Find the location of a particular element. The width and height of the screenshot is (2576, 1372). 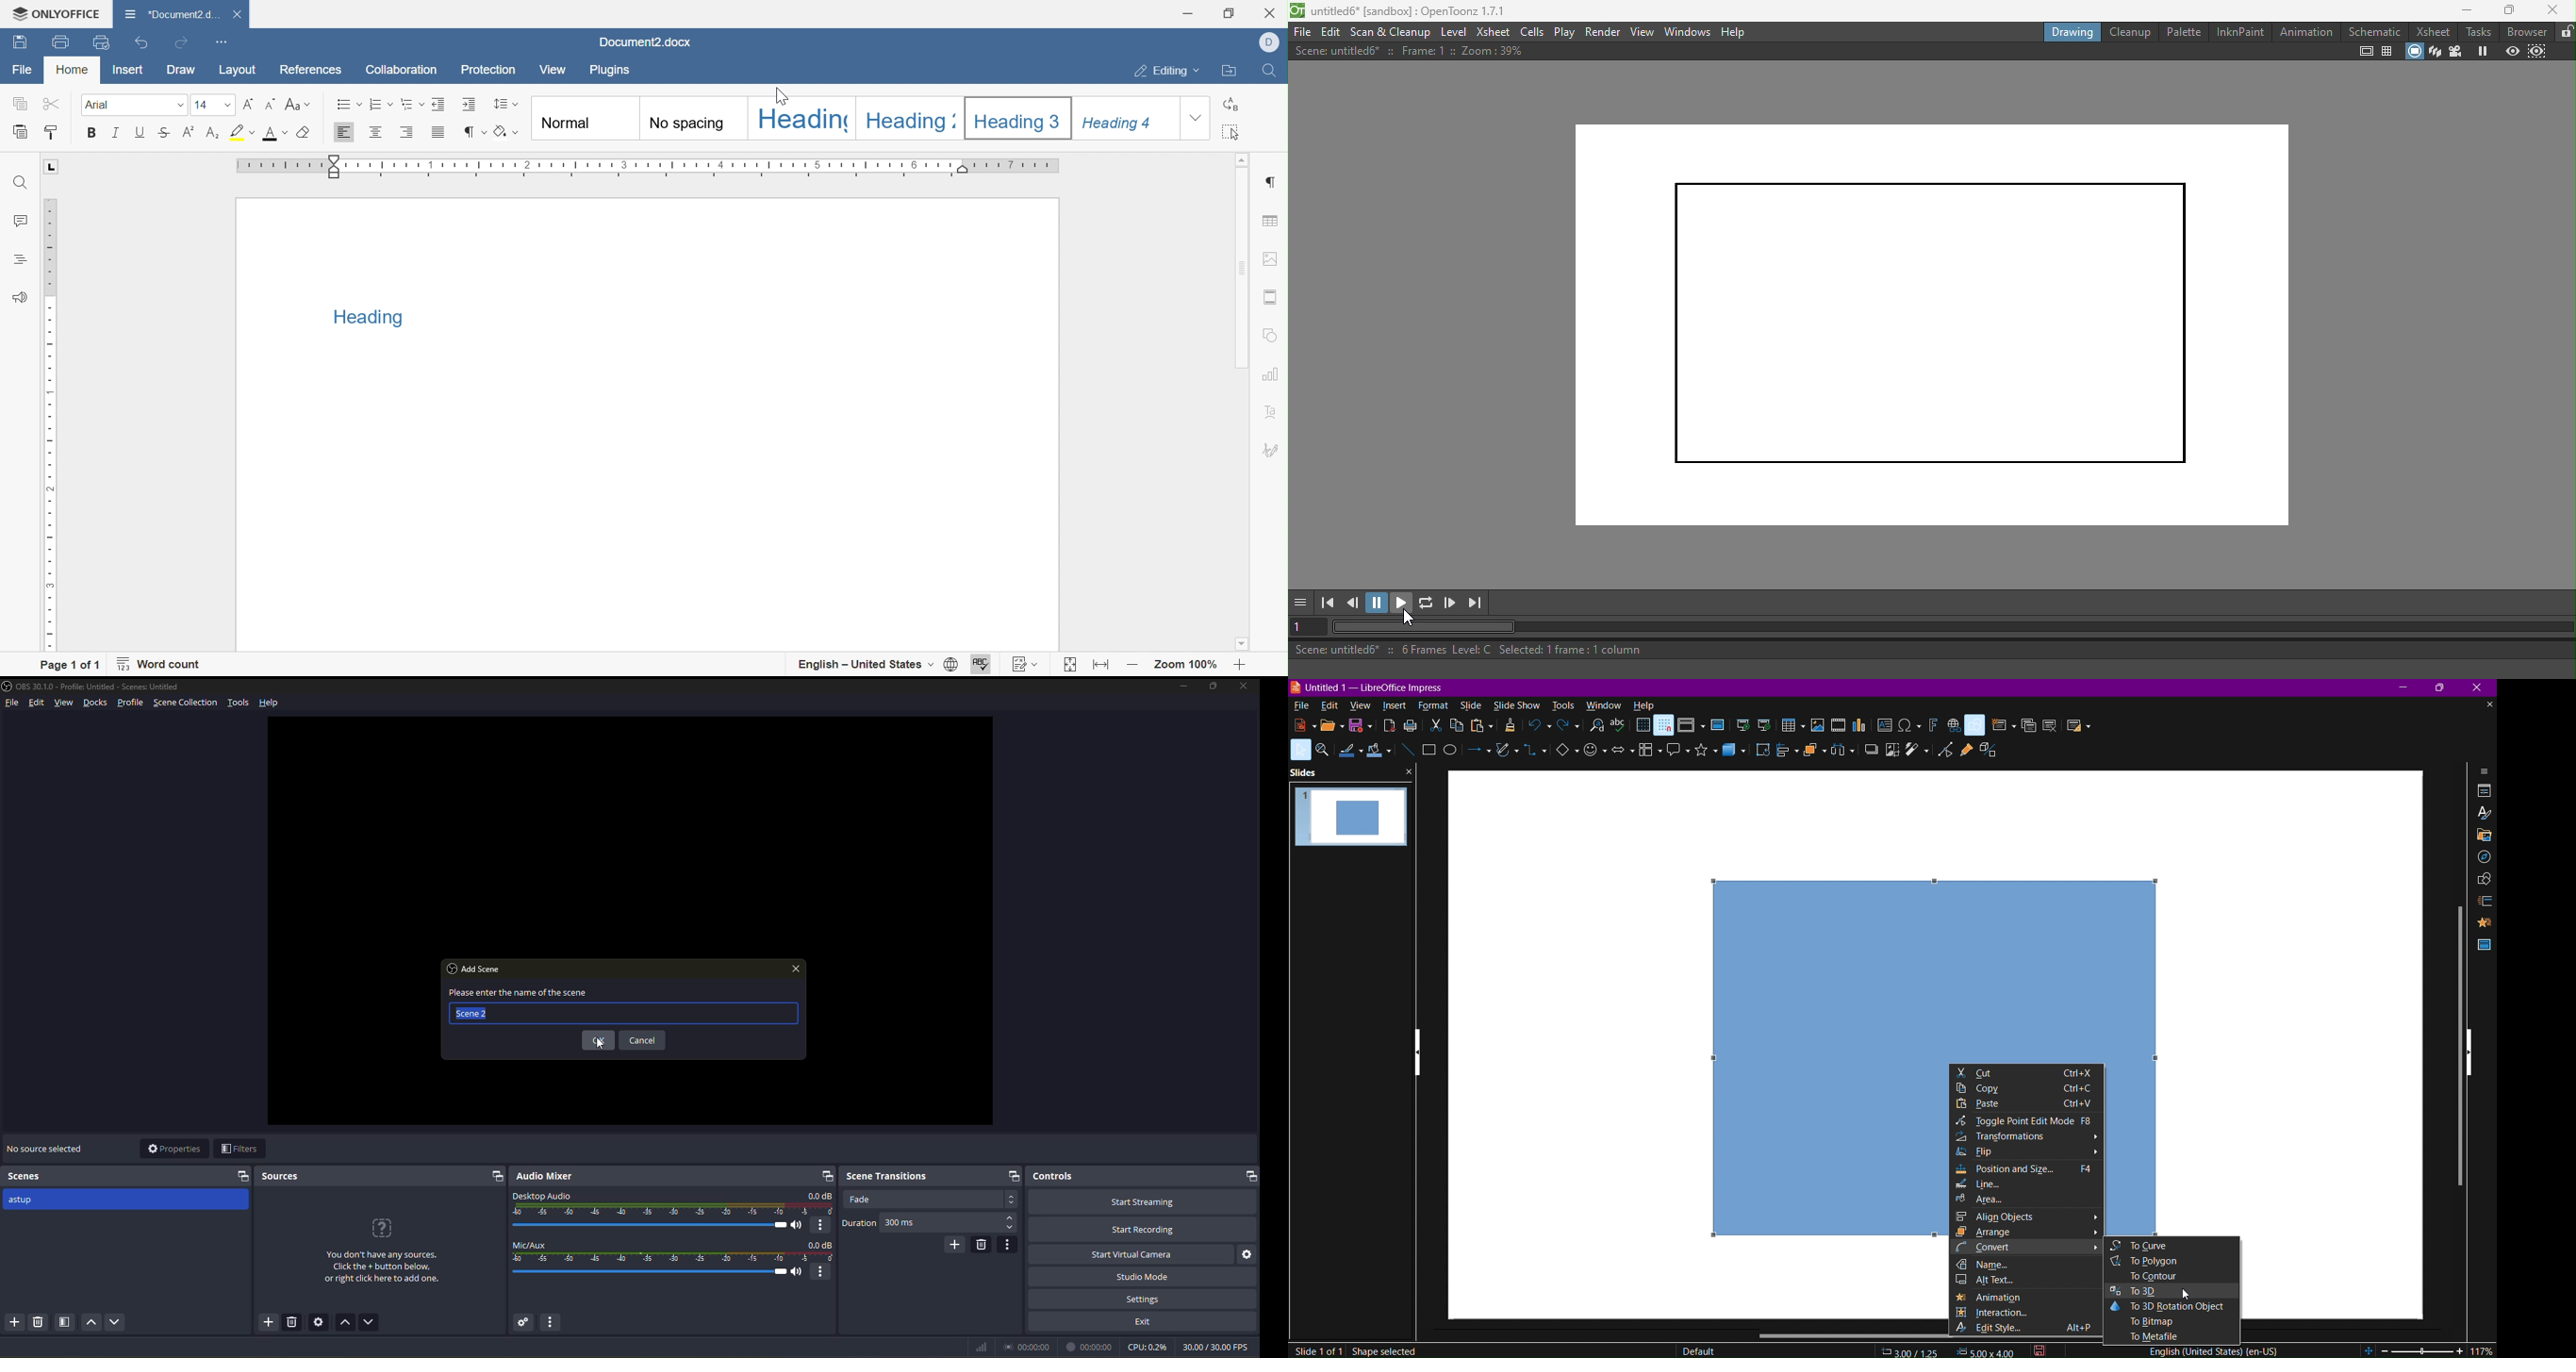

Restore Down is located at coordinates (1226, 13).